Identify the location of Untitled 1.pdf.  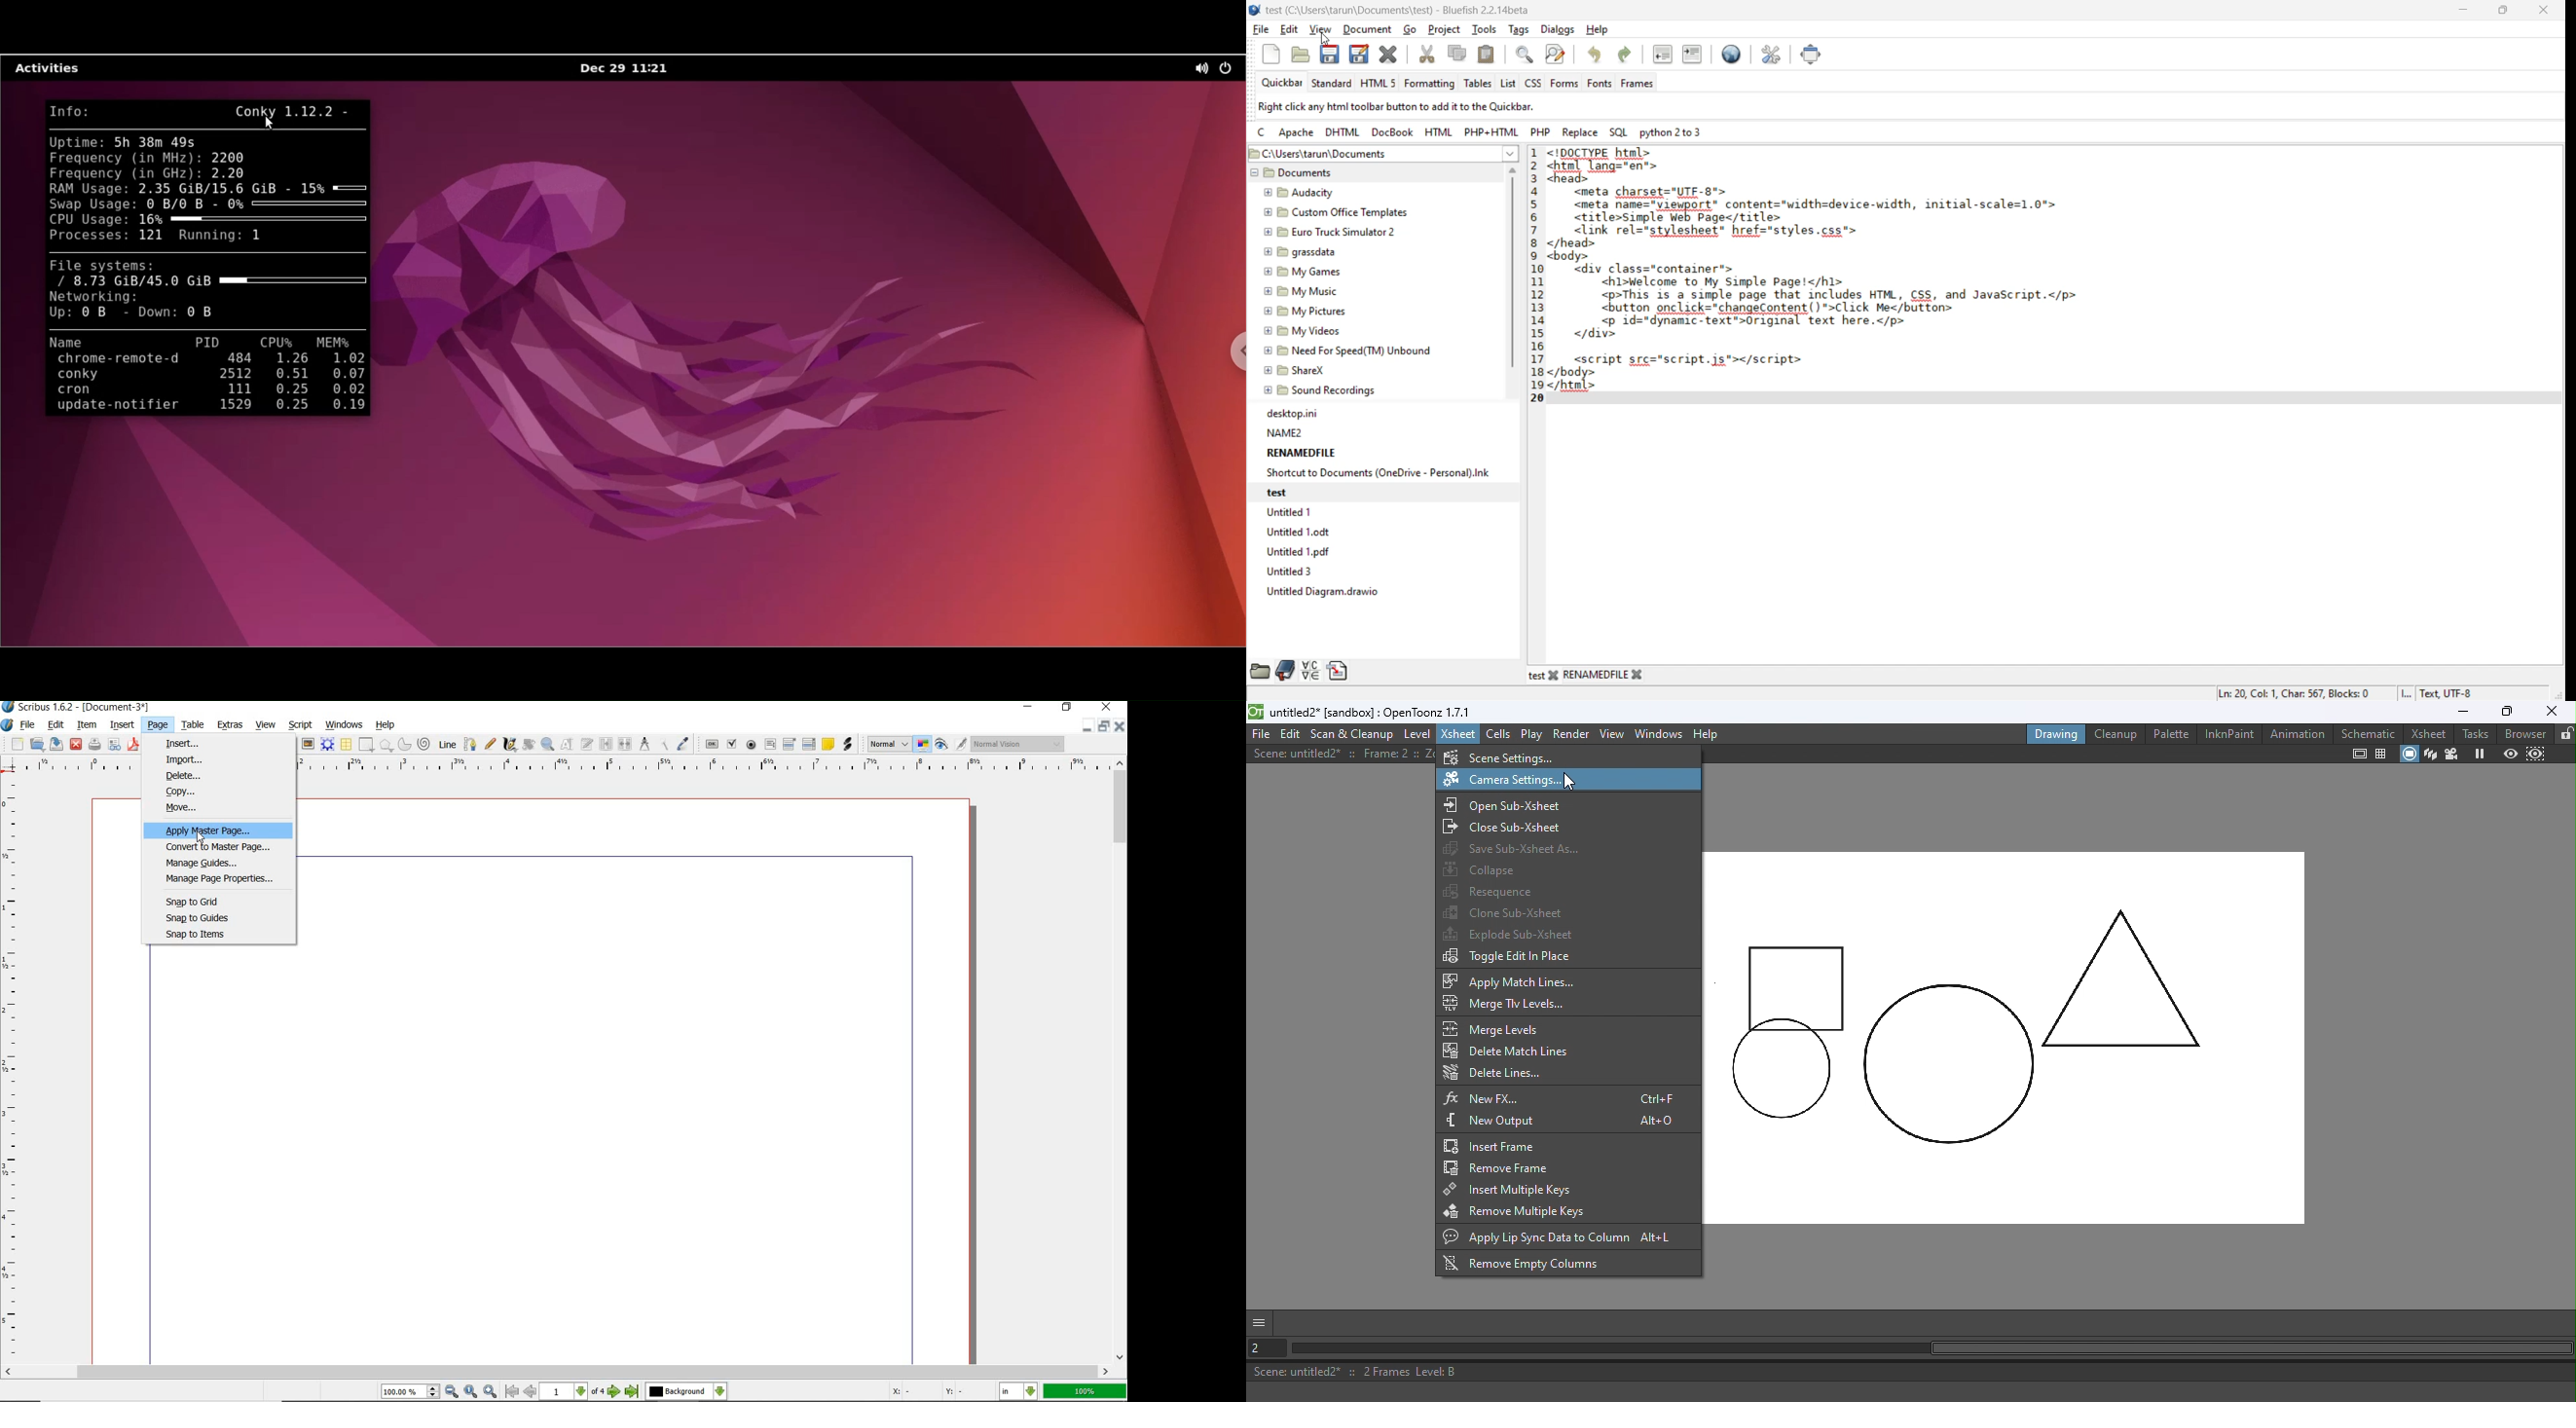
(1299, 553).